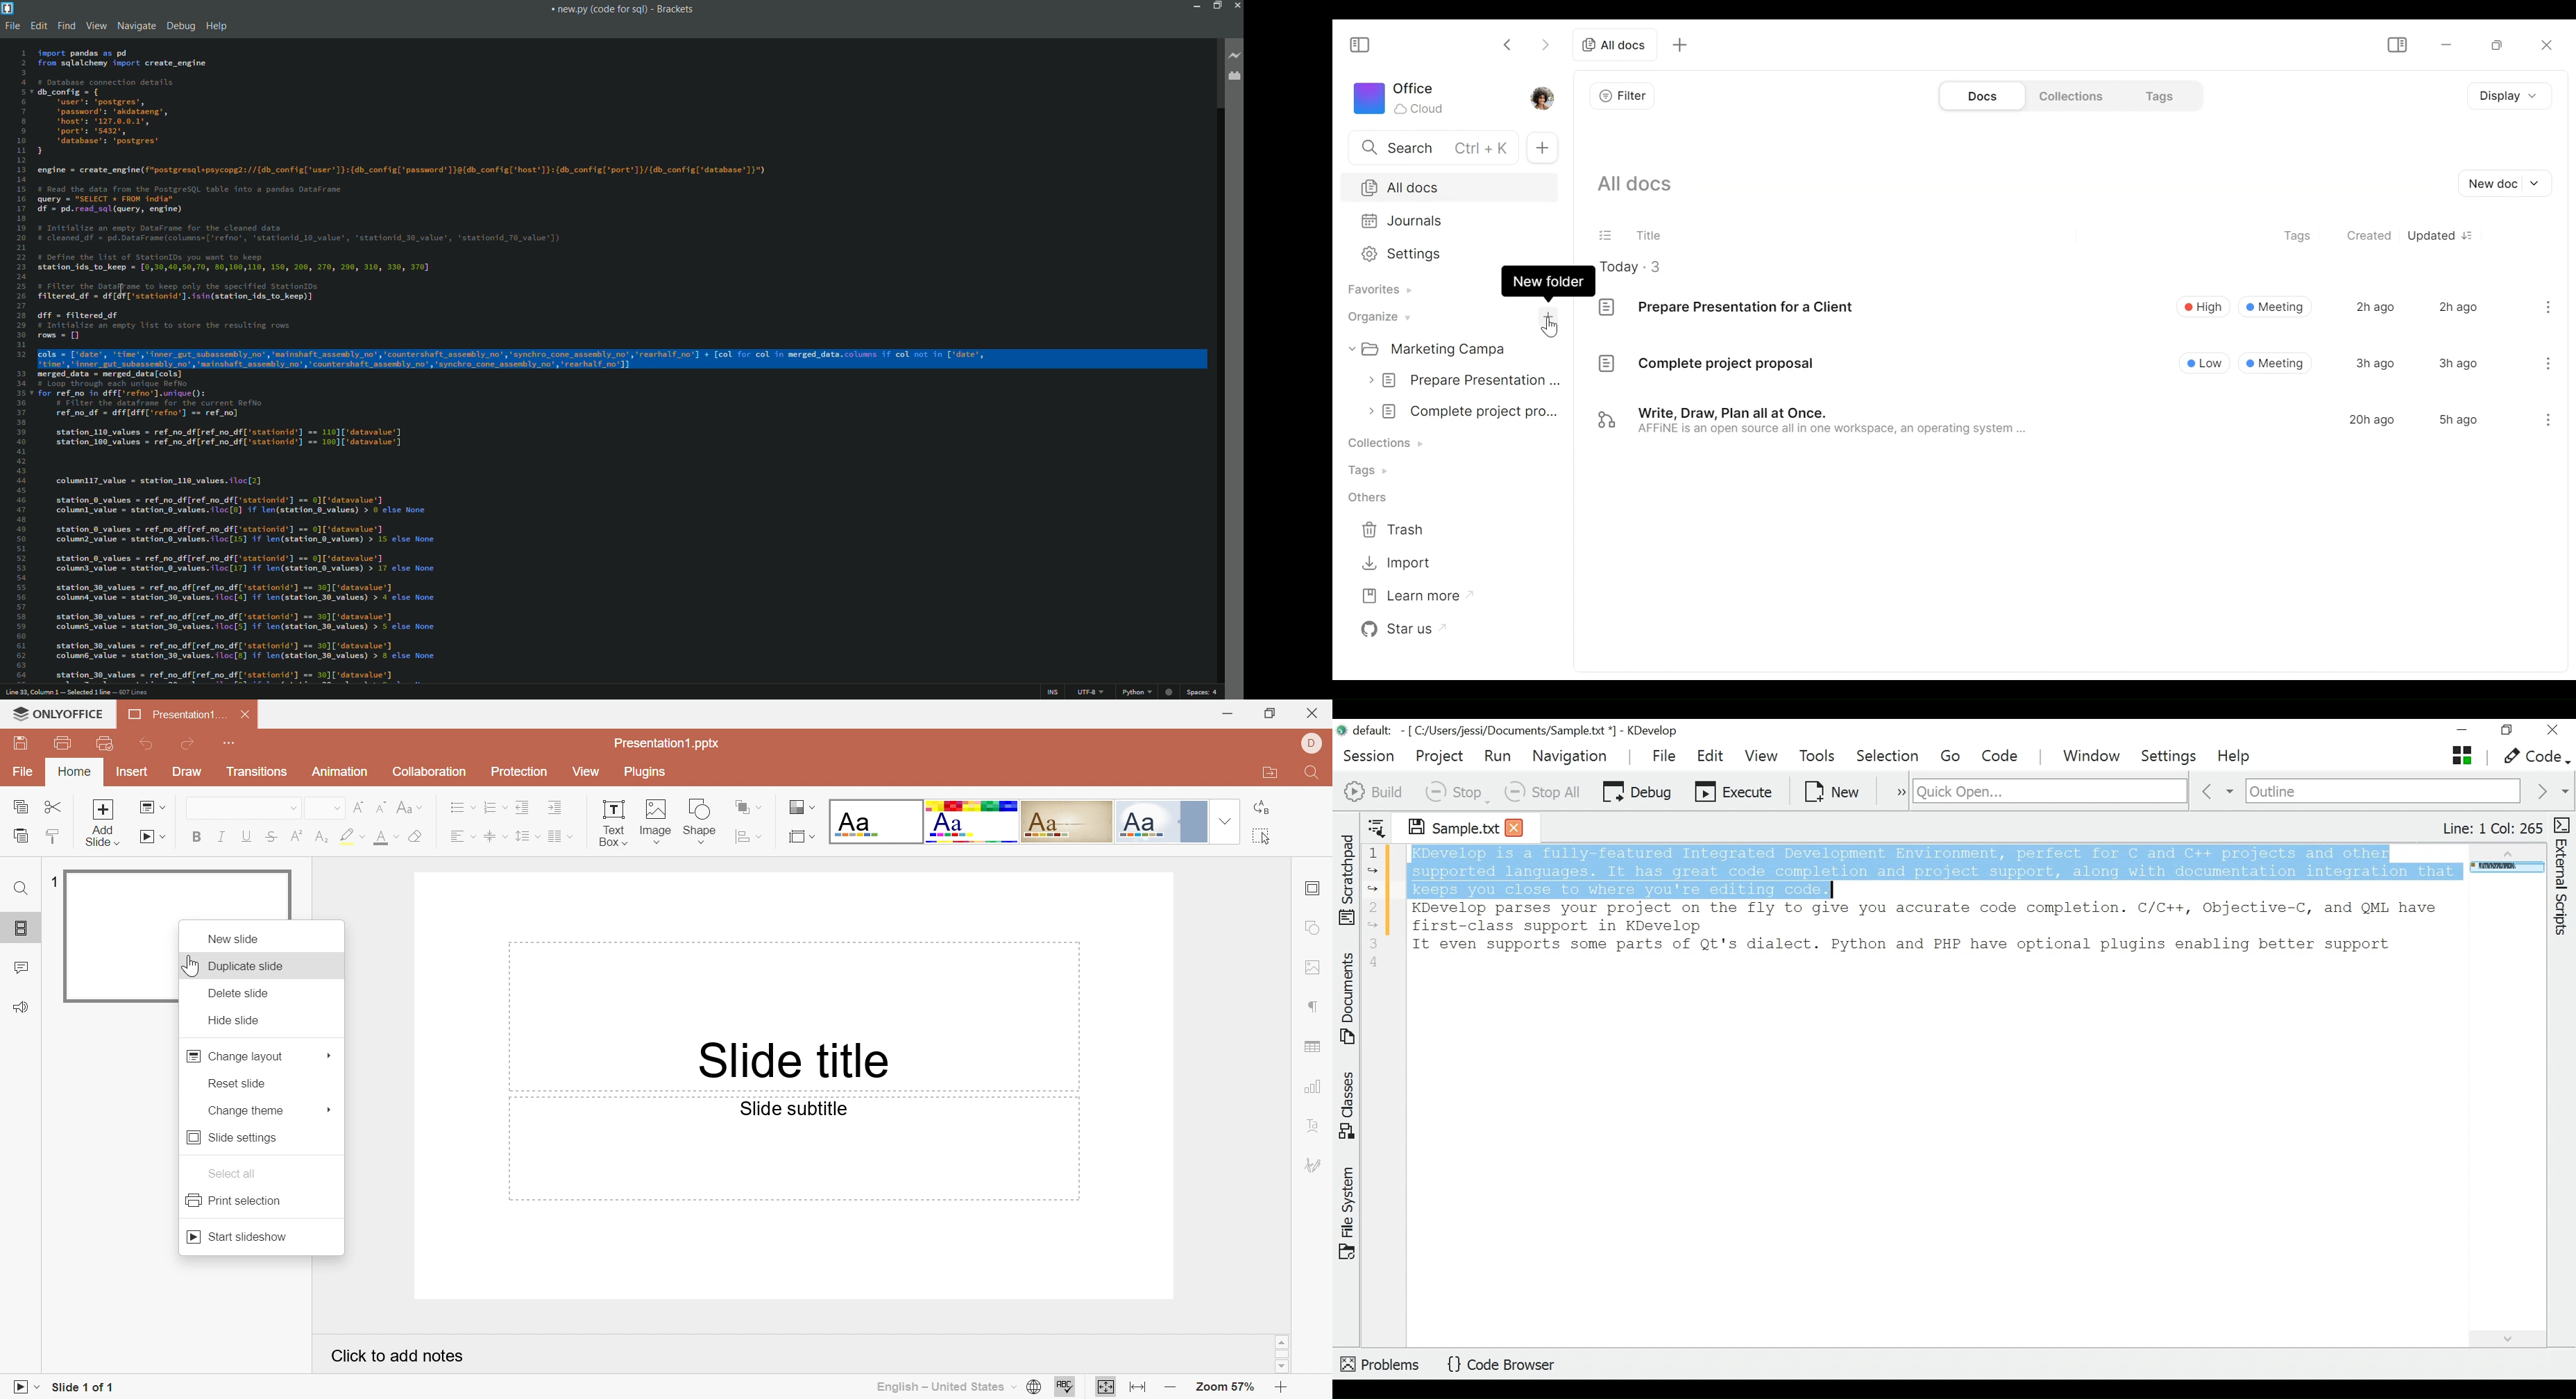 This screenshot has height=1400, width=2576. What do you see at coordinates (2157, 95) in the screenshot?
I see `Tags` at bounding box center [2157, 95].